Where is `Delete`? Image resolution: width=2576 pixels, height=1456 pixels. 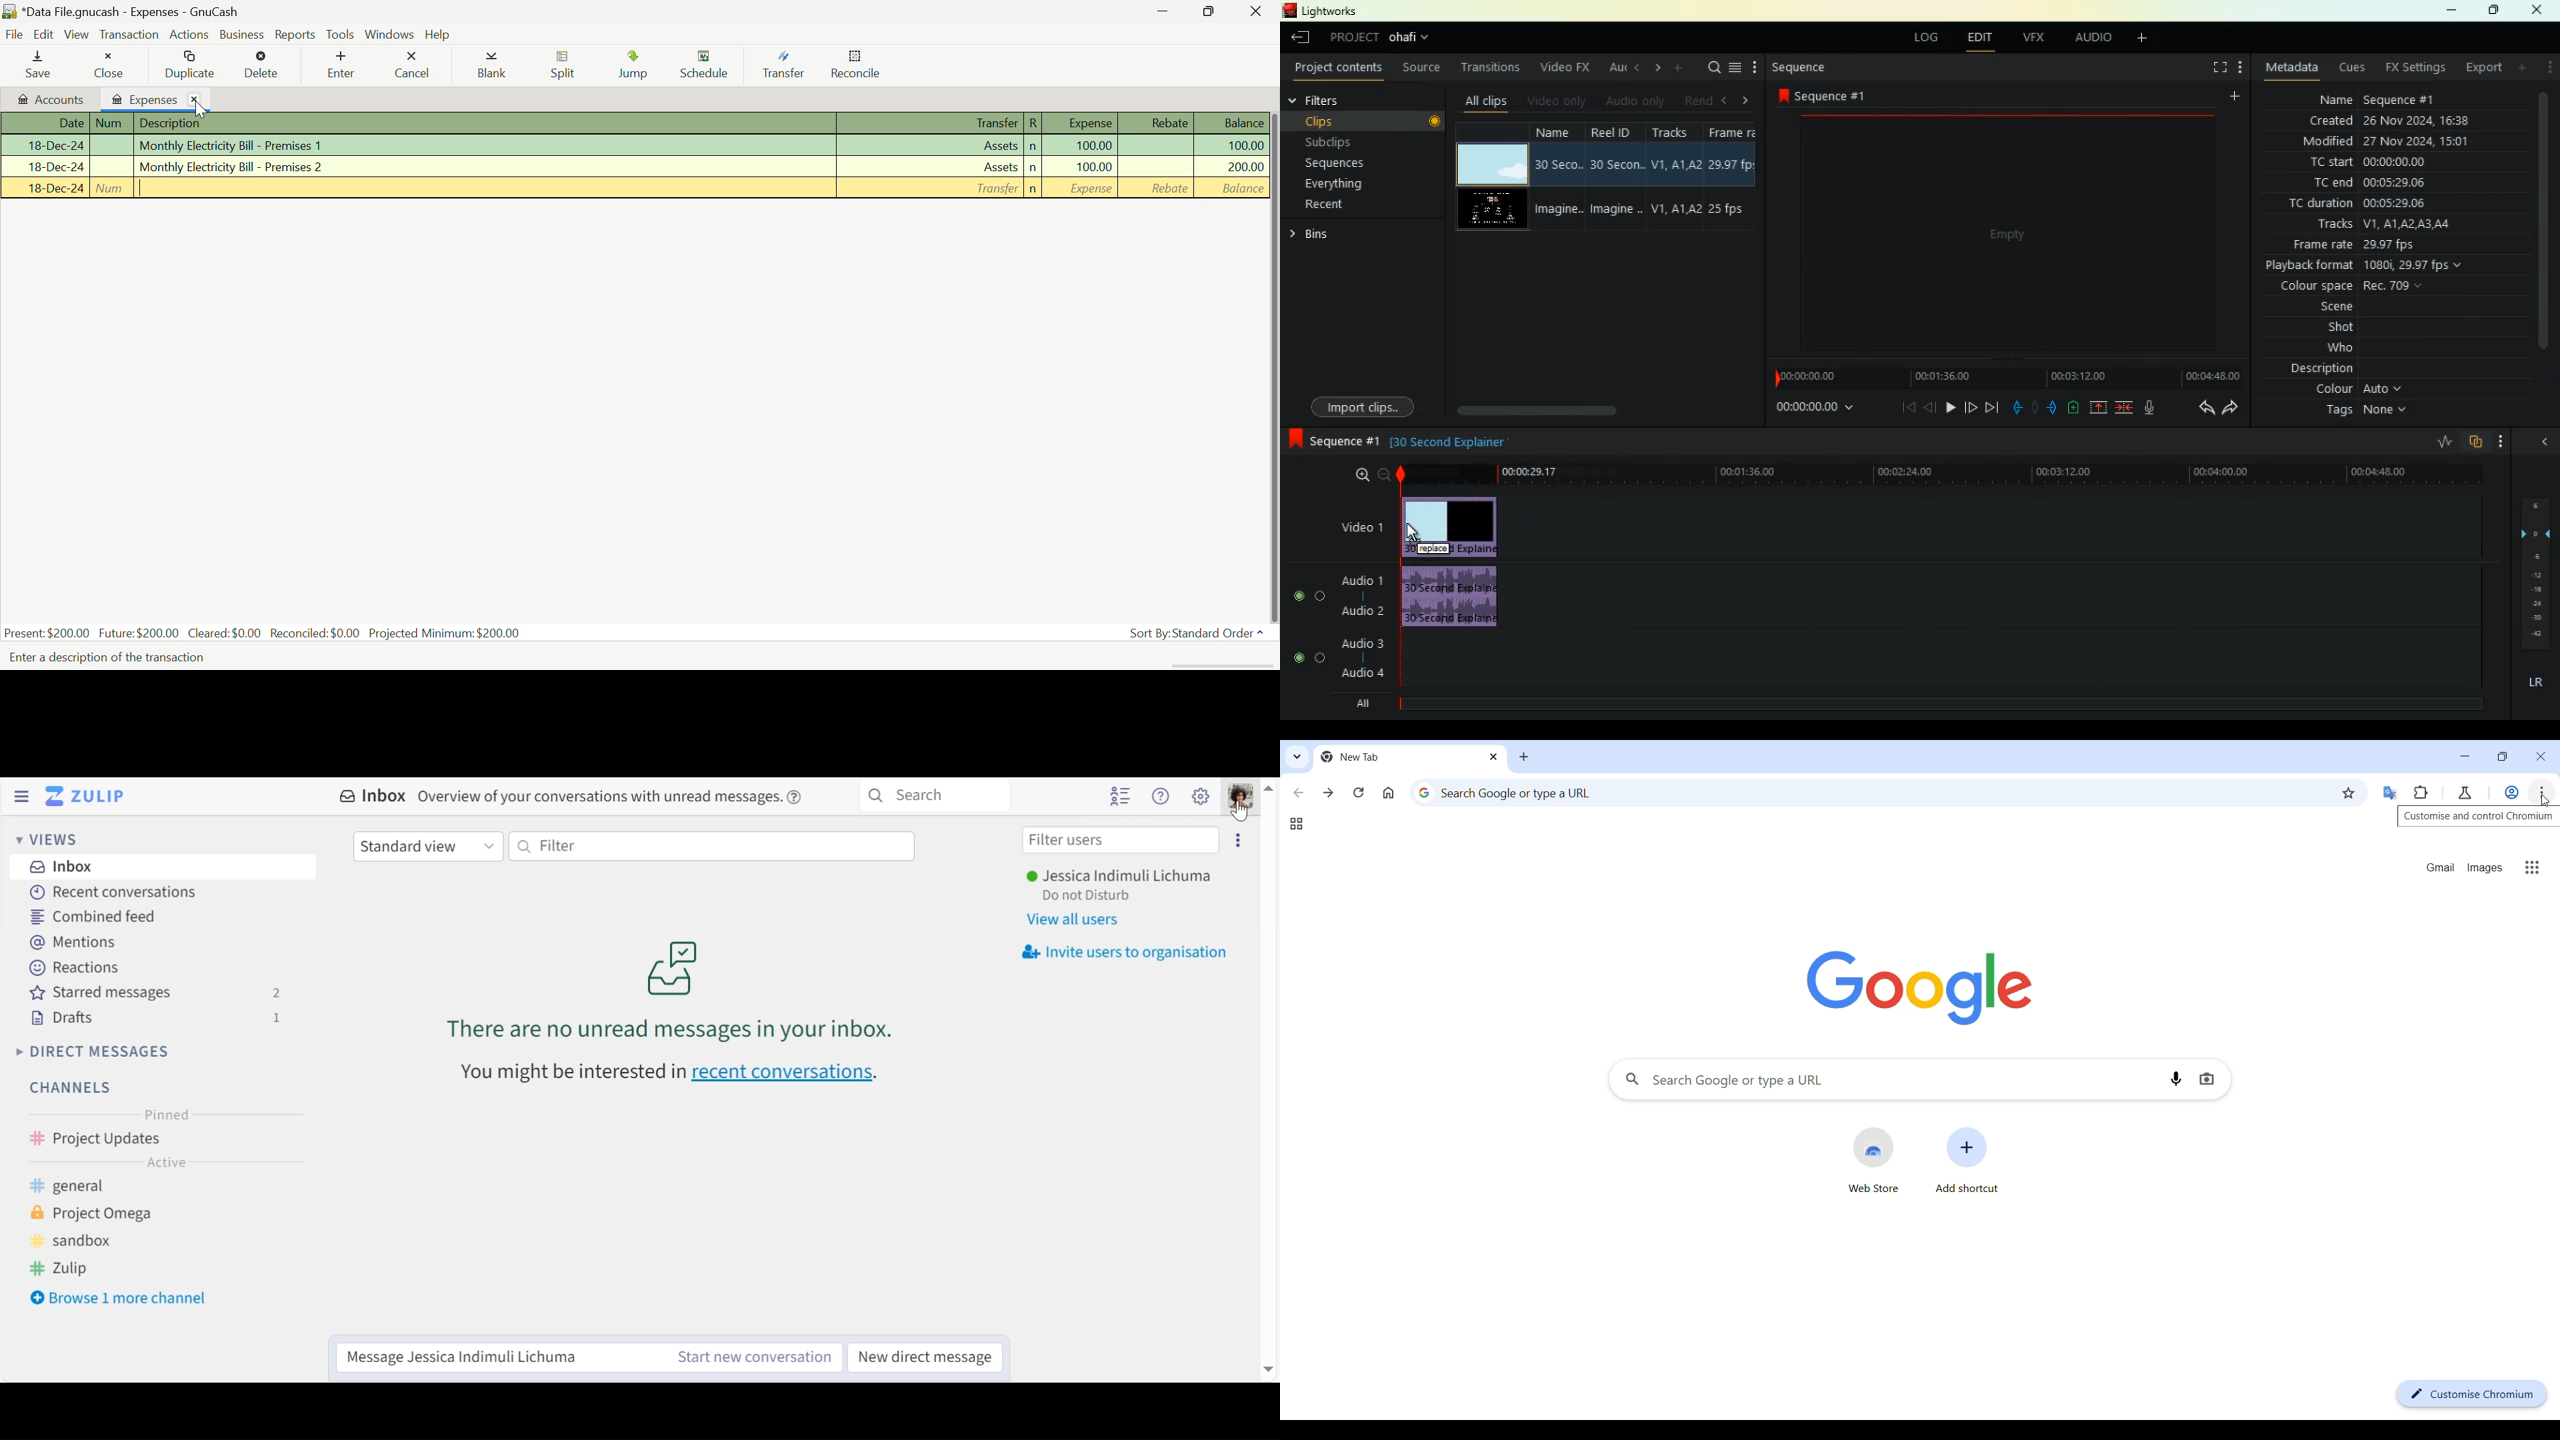 Delete is located at coordinates (261, 65).